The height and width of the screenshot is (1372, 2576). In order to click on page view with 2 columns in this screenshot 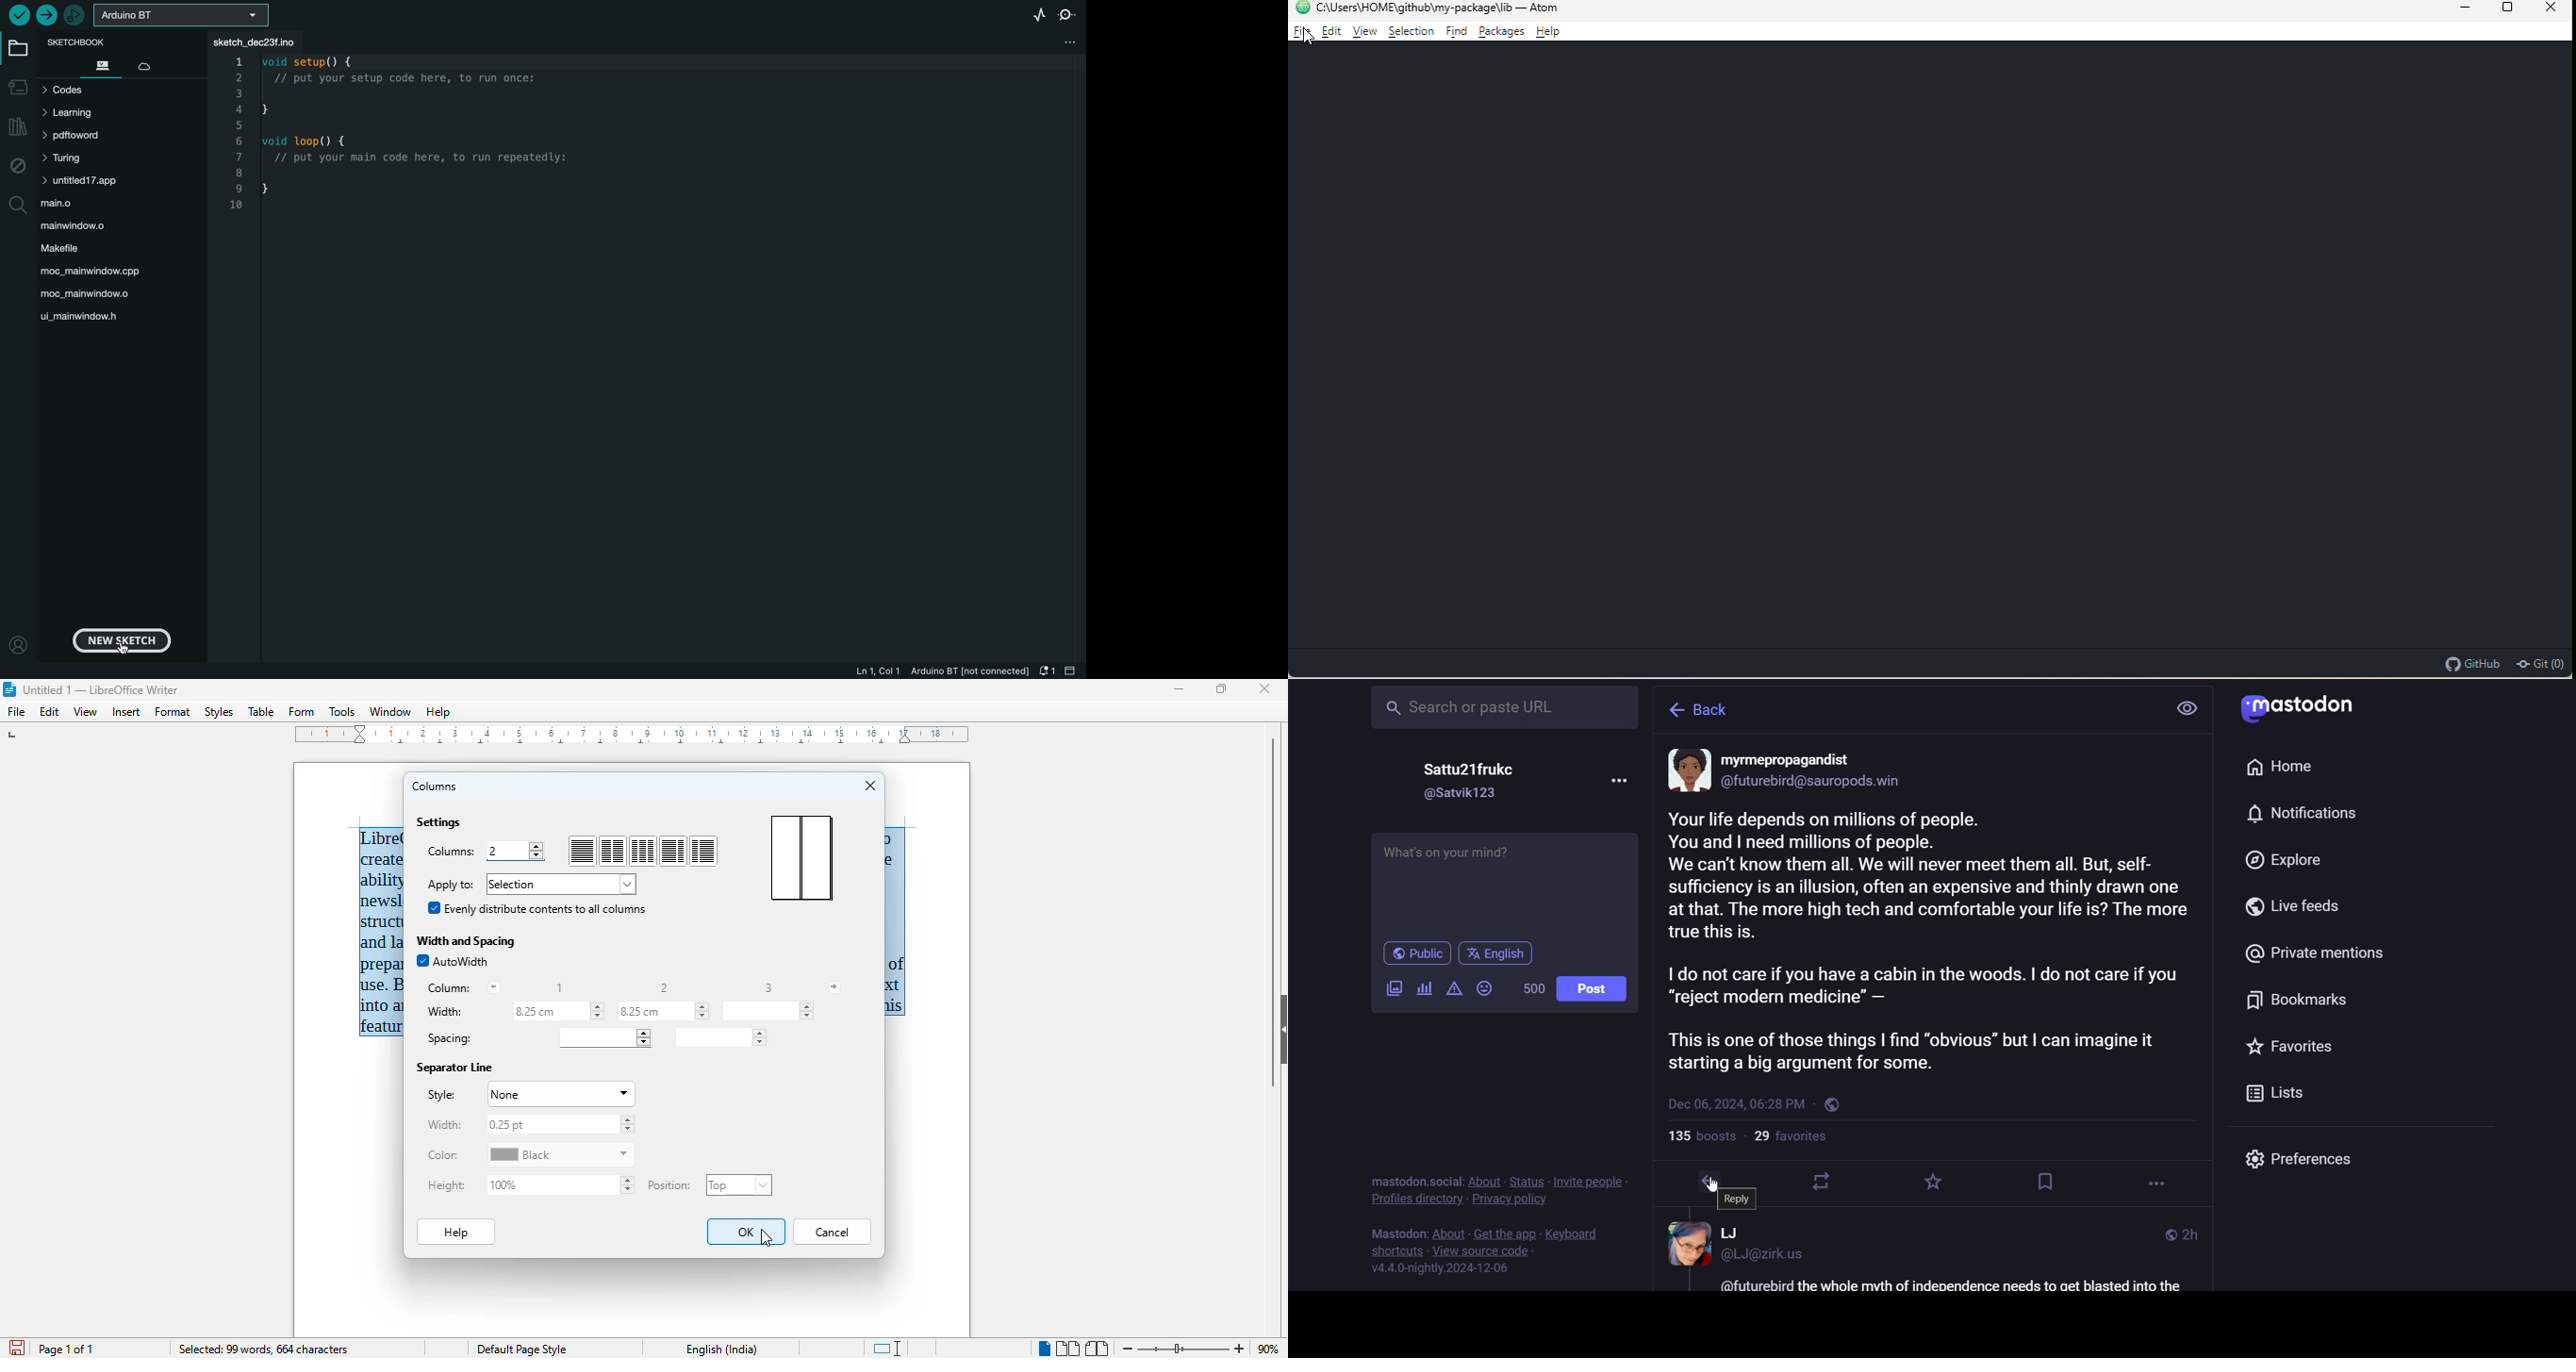, I will do `click(801, 857)`.